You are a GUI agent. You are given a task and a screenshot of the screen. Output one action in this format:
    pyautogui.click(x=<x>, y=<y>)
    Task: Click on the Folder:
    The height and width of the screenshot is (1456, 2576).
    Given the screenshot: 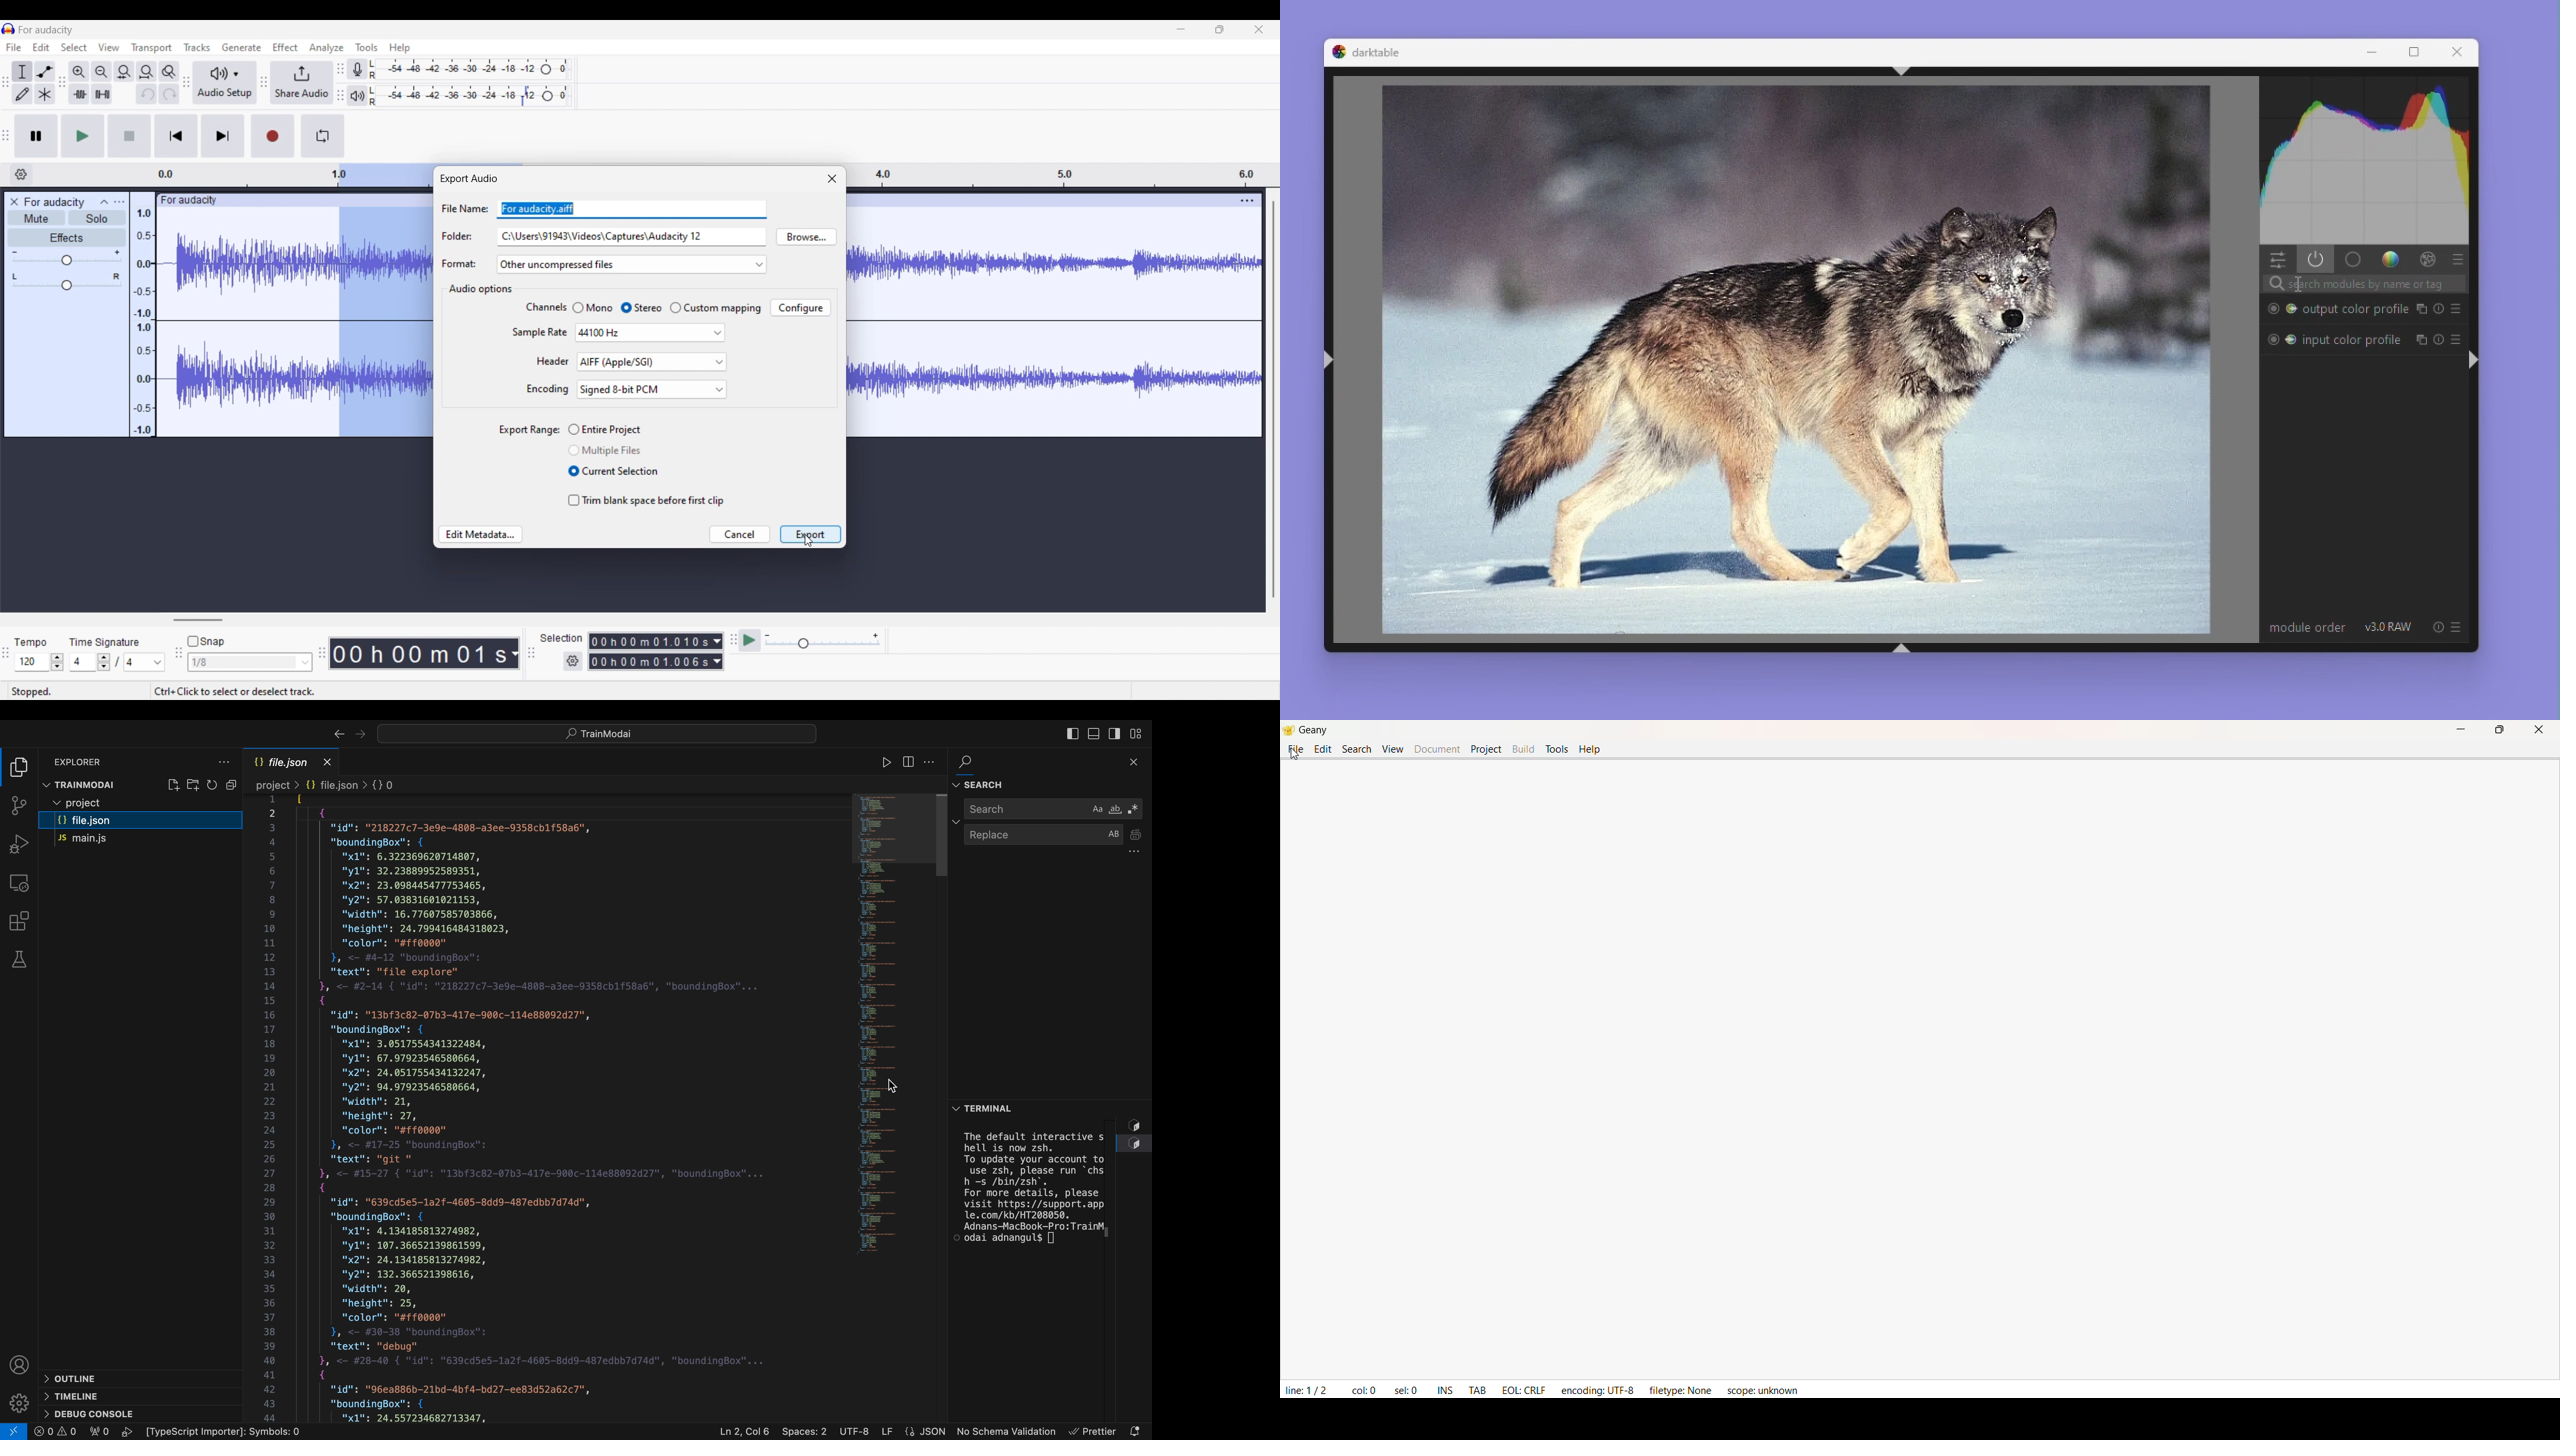 What is the action you would take?
    pyautogui.click(x=457, y=235)
    